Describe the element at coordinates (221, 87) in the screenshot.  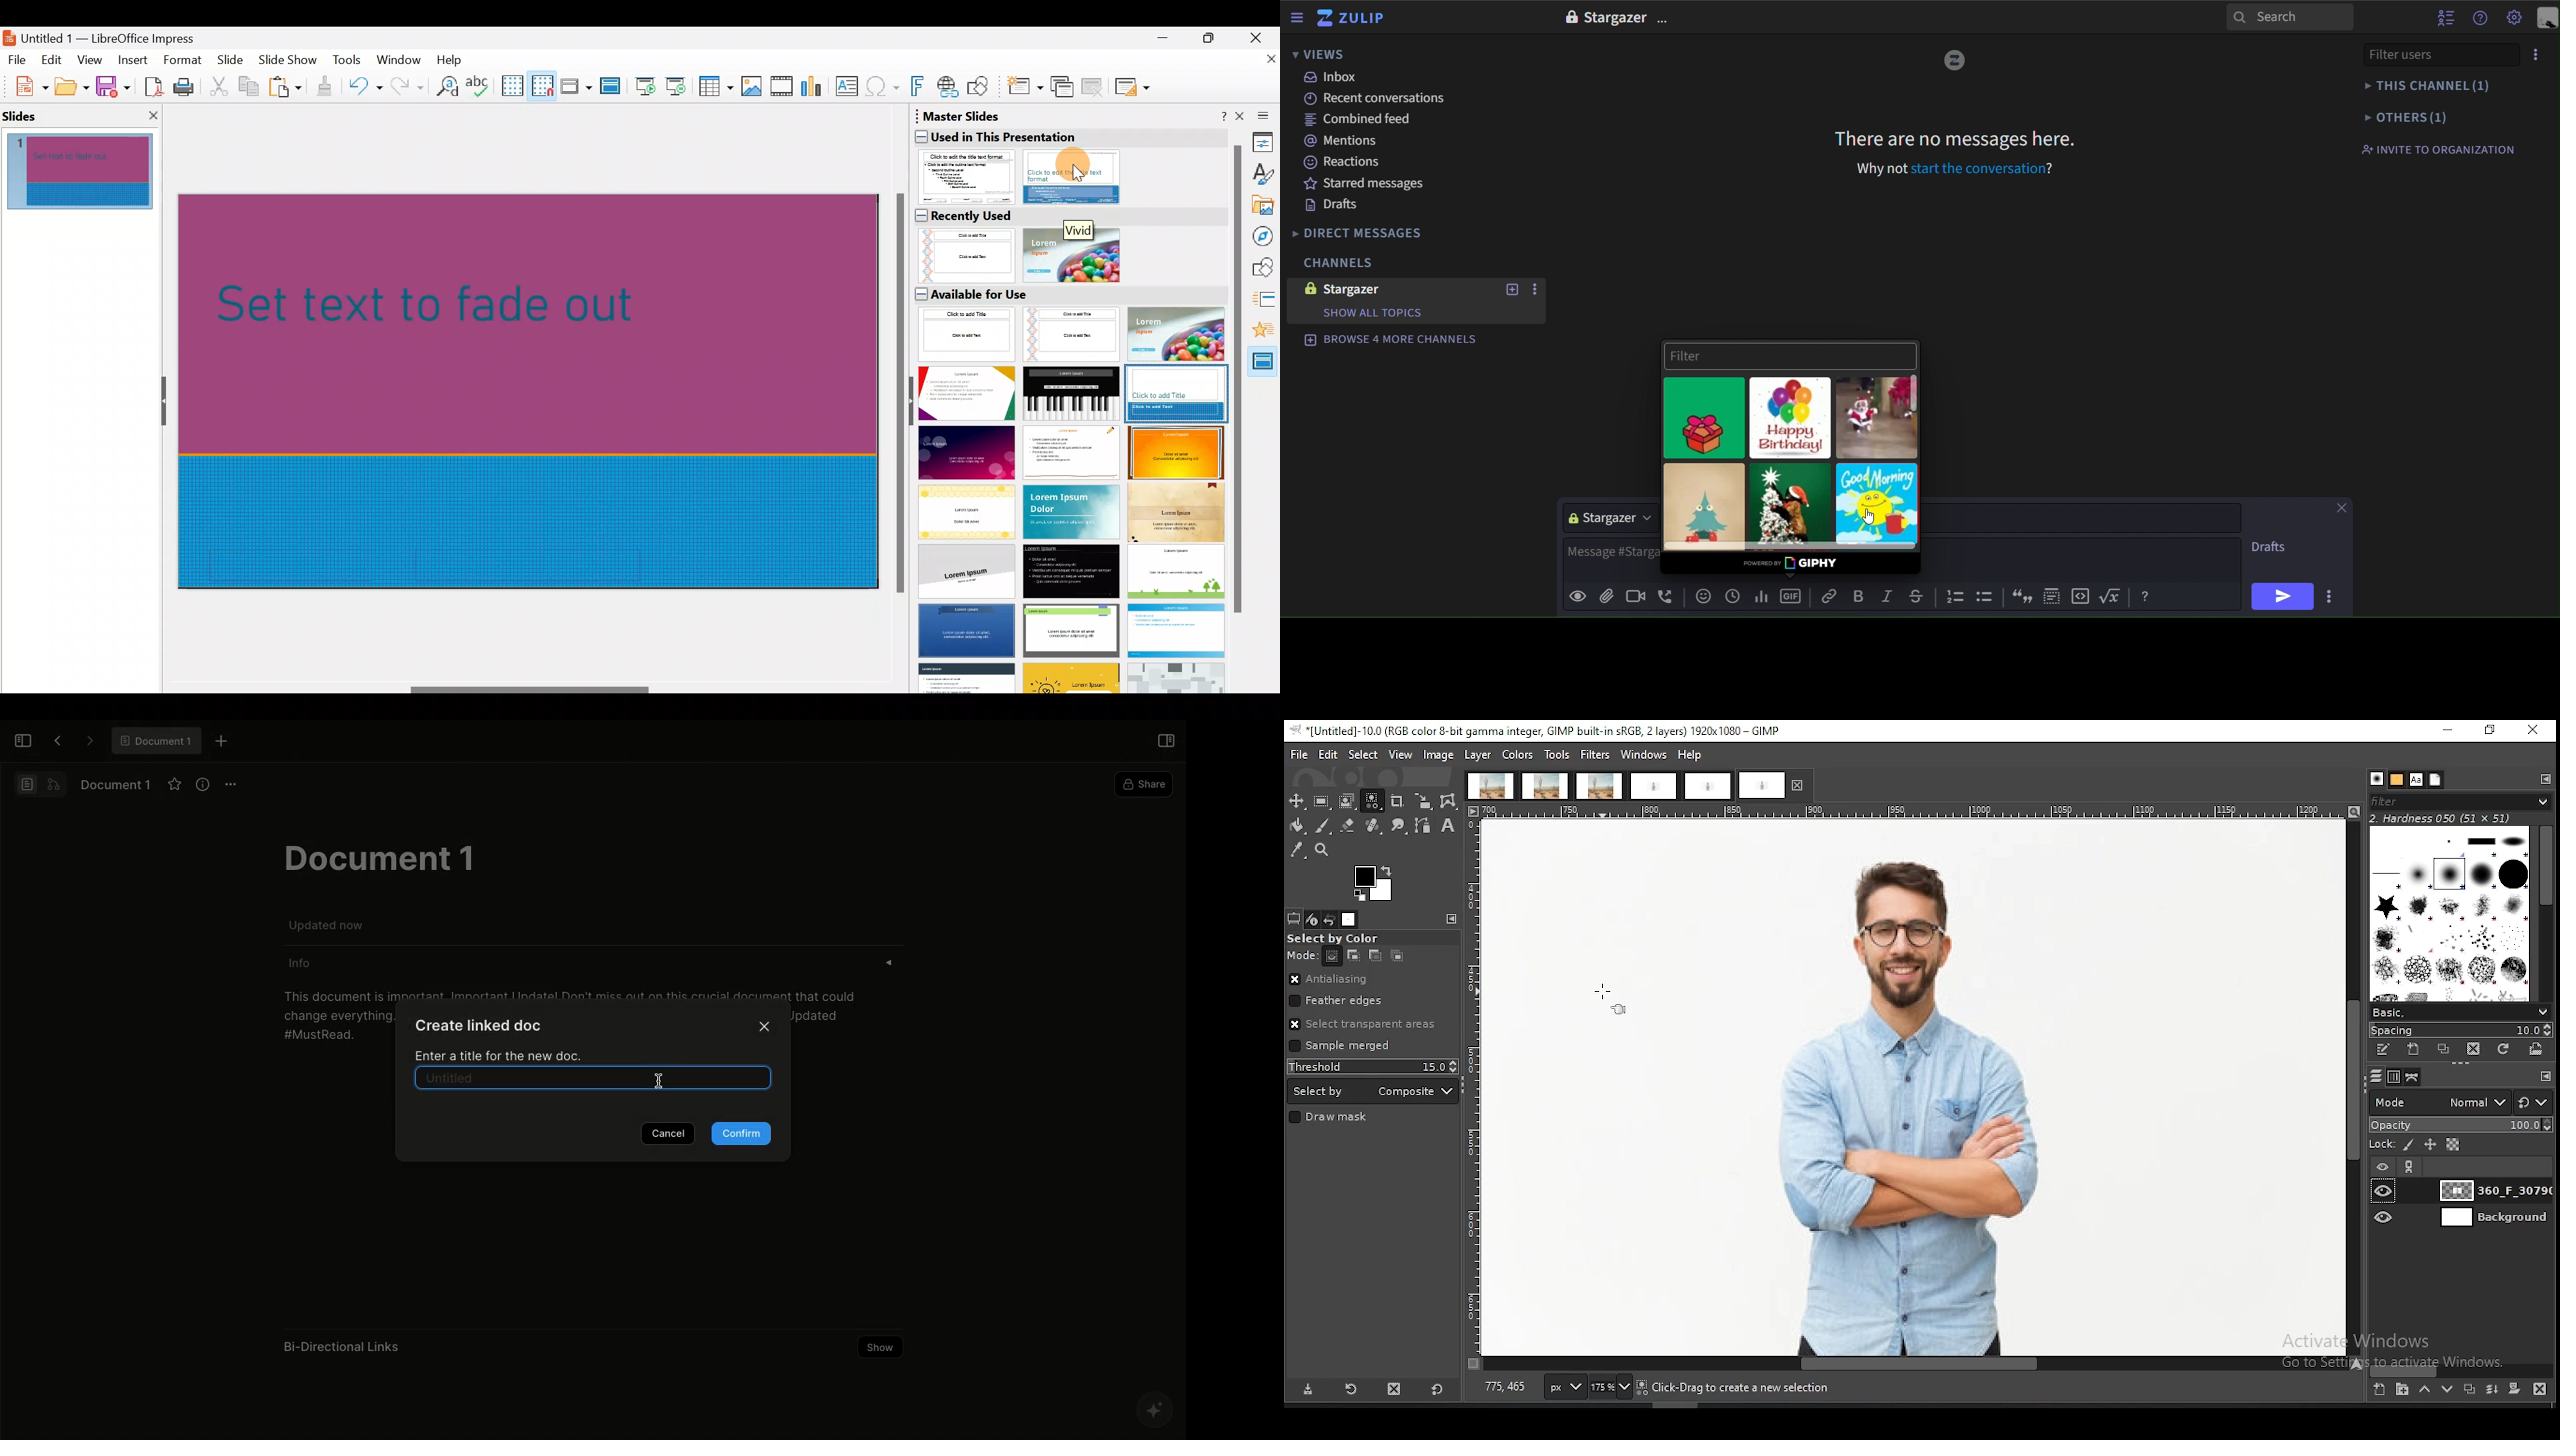
I see `Cut` at that location.